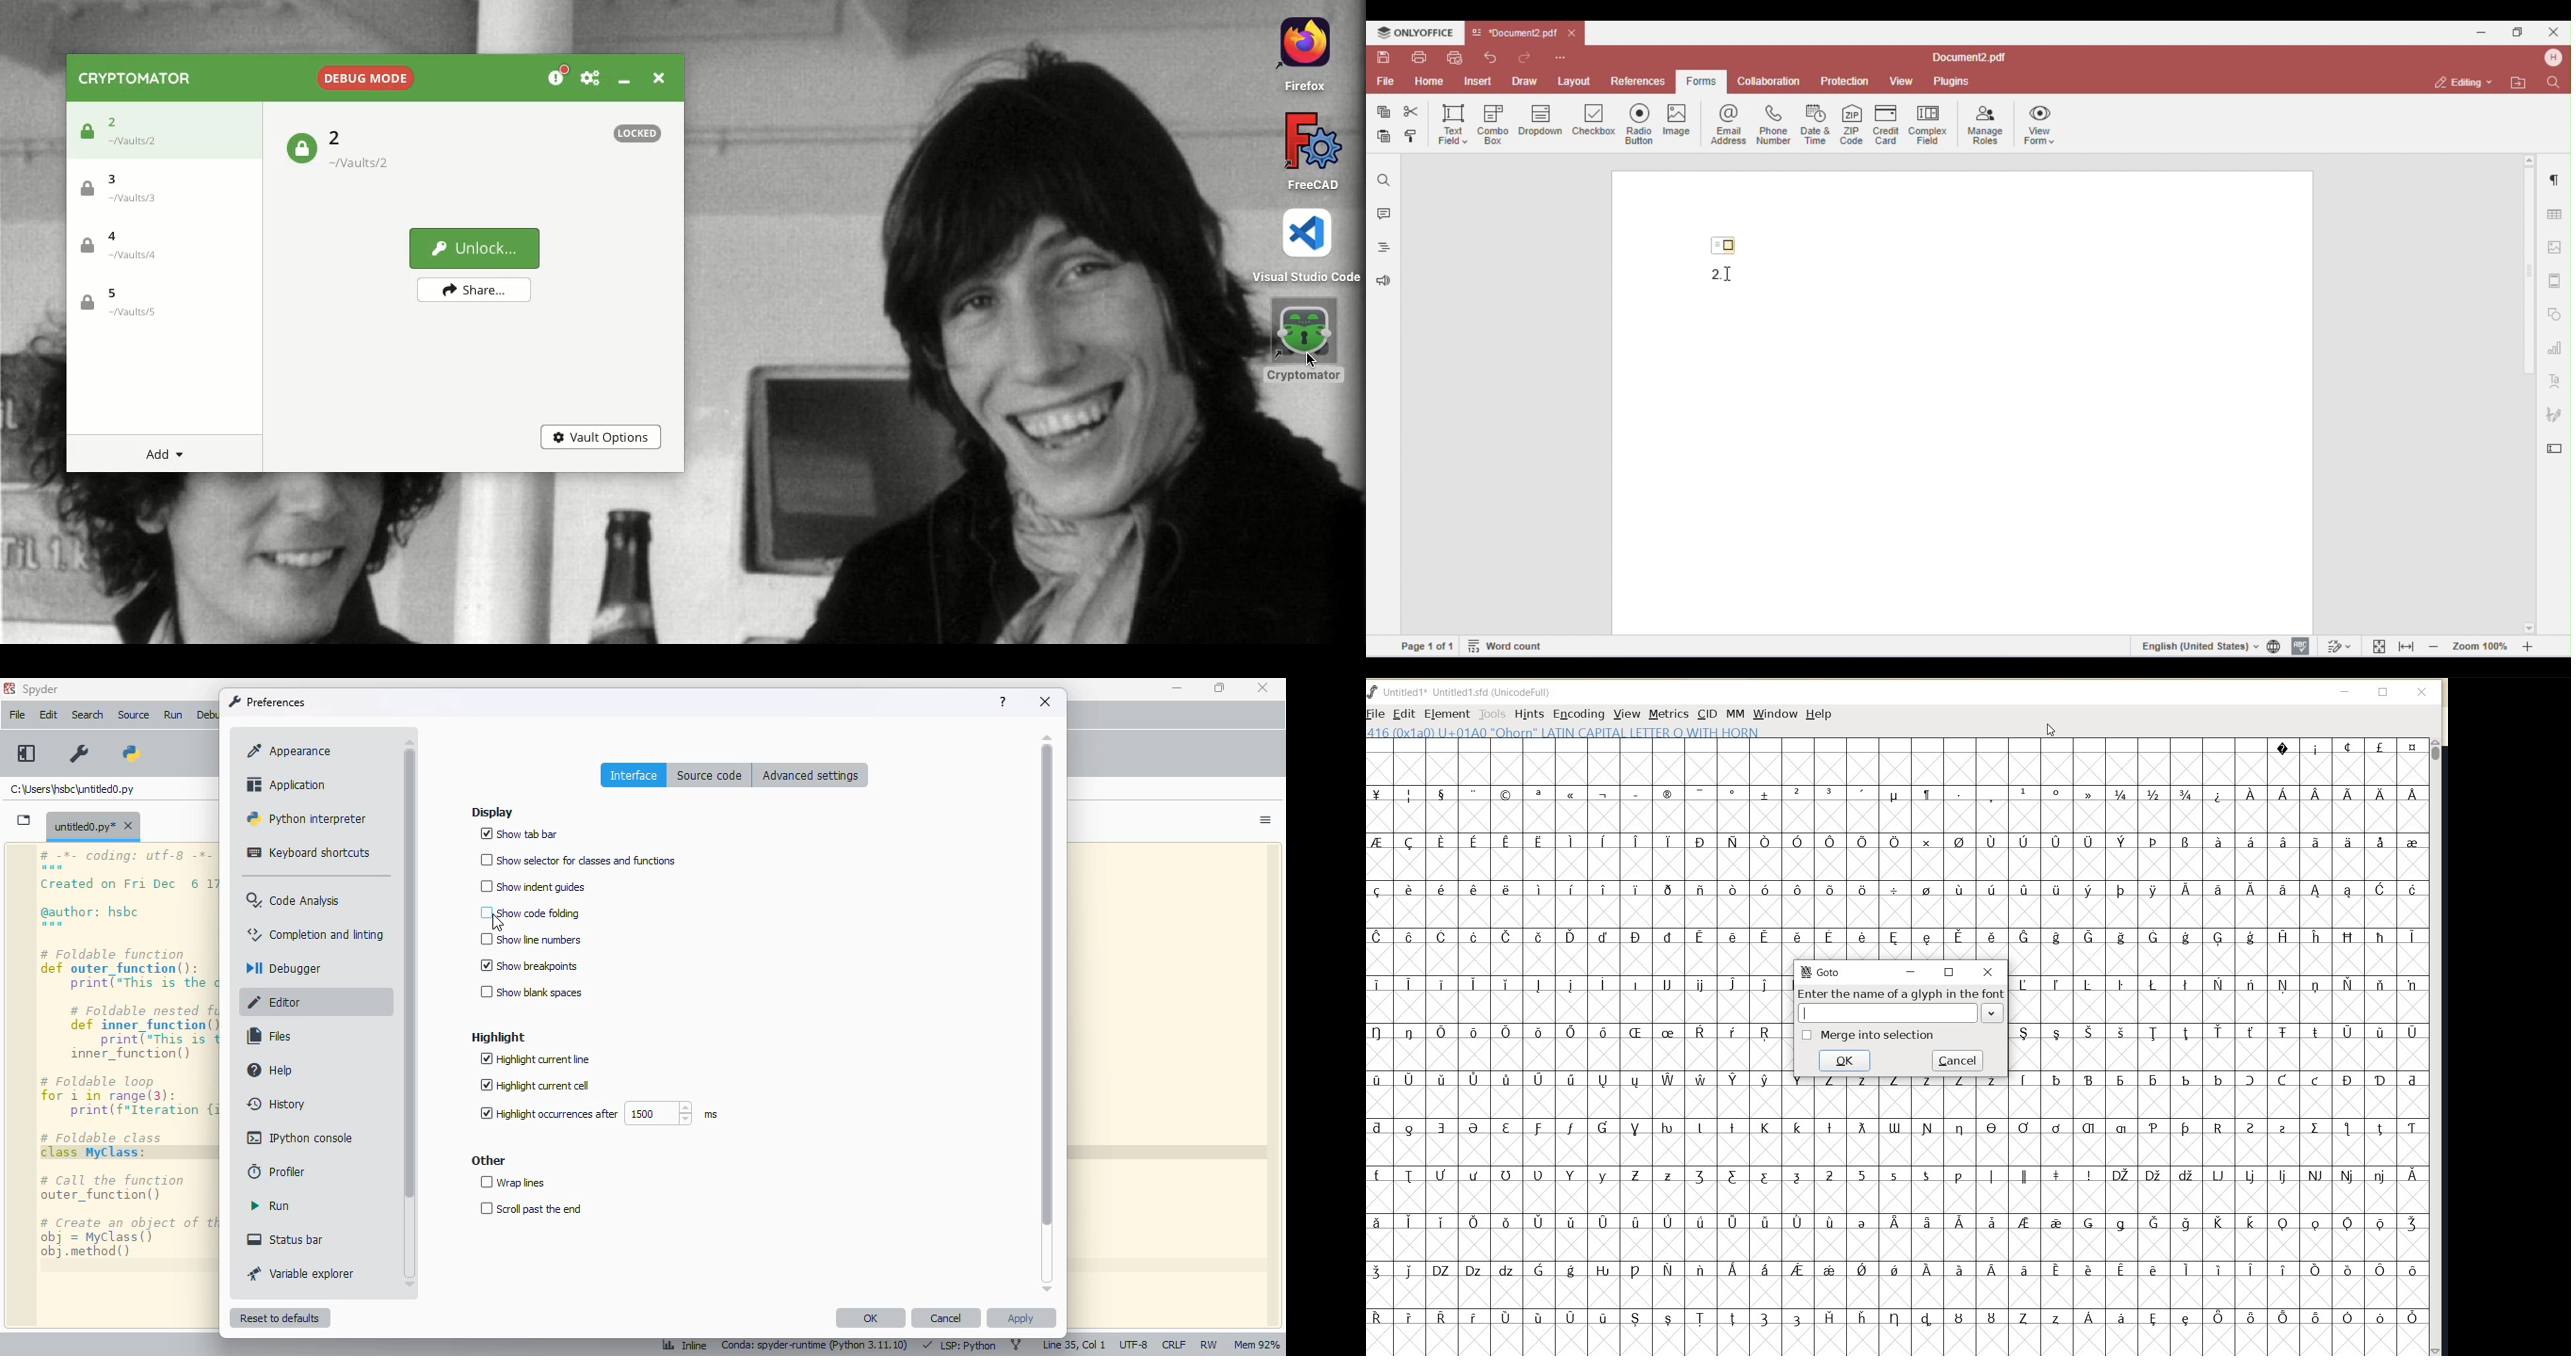 The width and height of the screenshot is (2576, 1372). What do you see at coordinates (272, 1070) in the screenshot?
I see `help` at bounding box center [272, 1070].